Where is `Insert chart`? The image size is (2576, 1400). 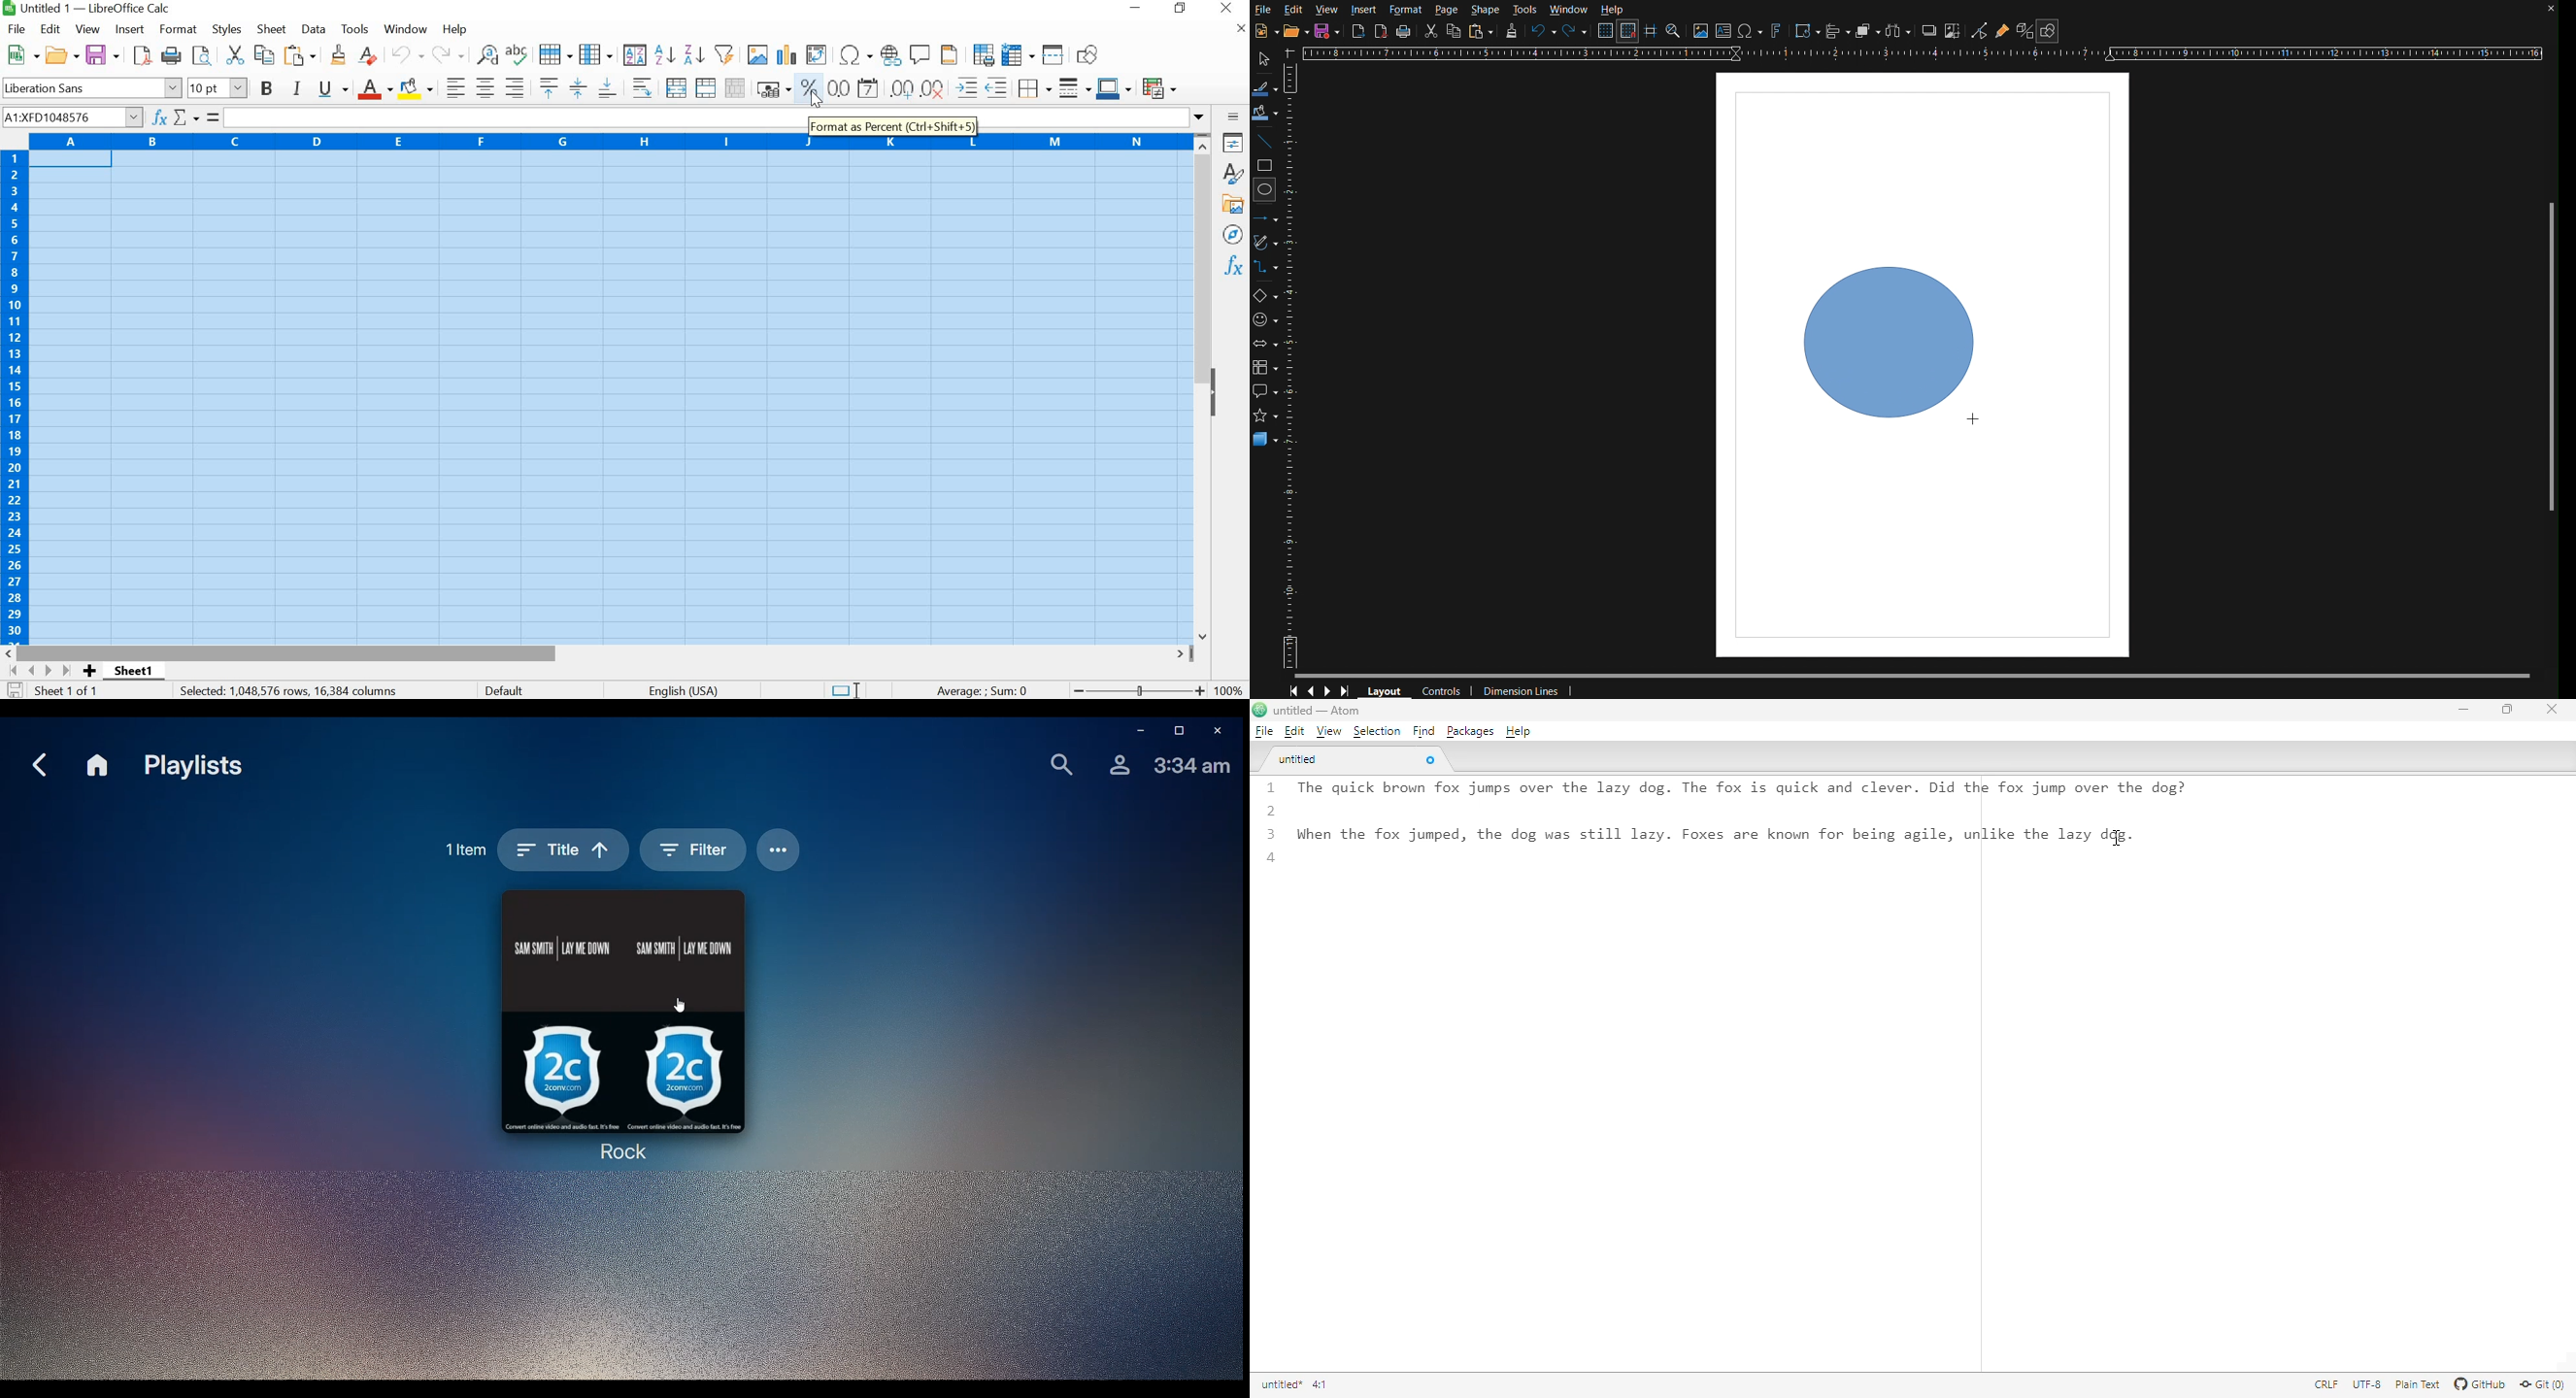 Insert chart is located at coordinates (786, 55).